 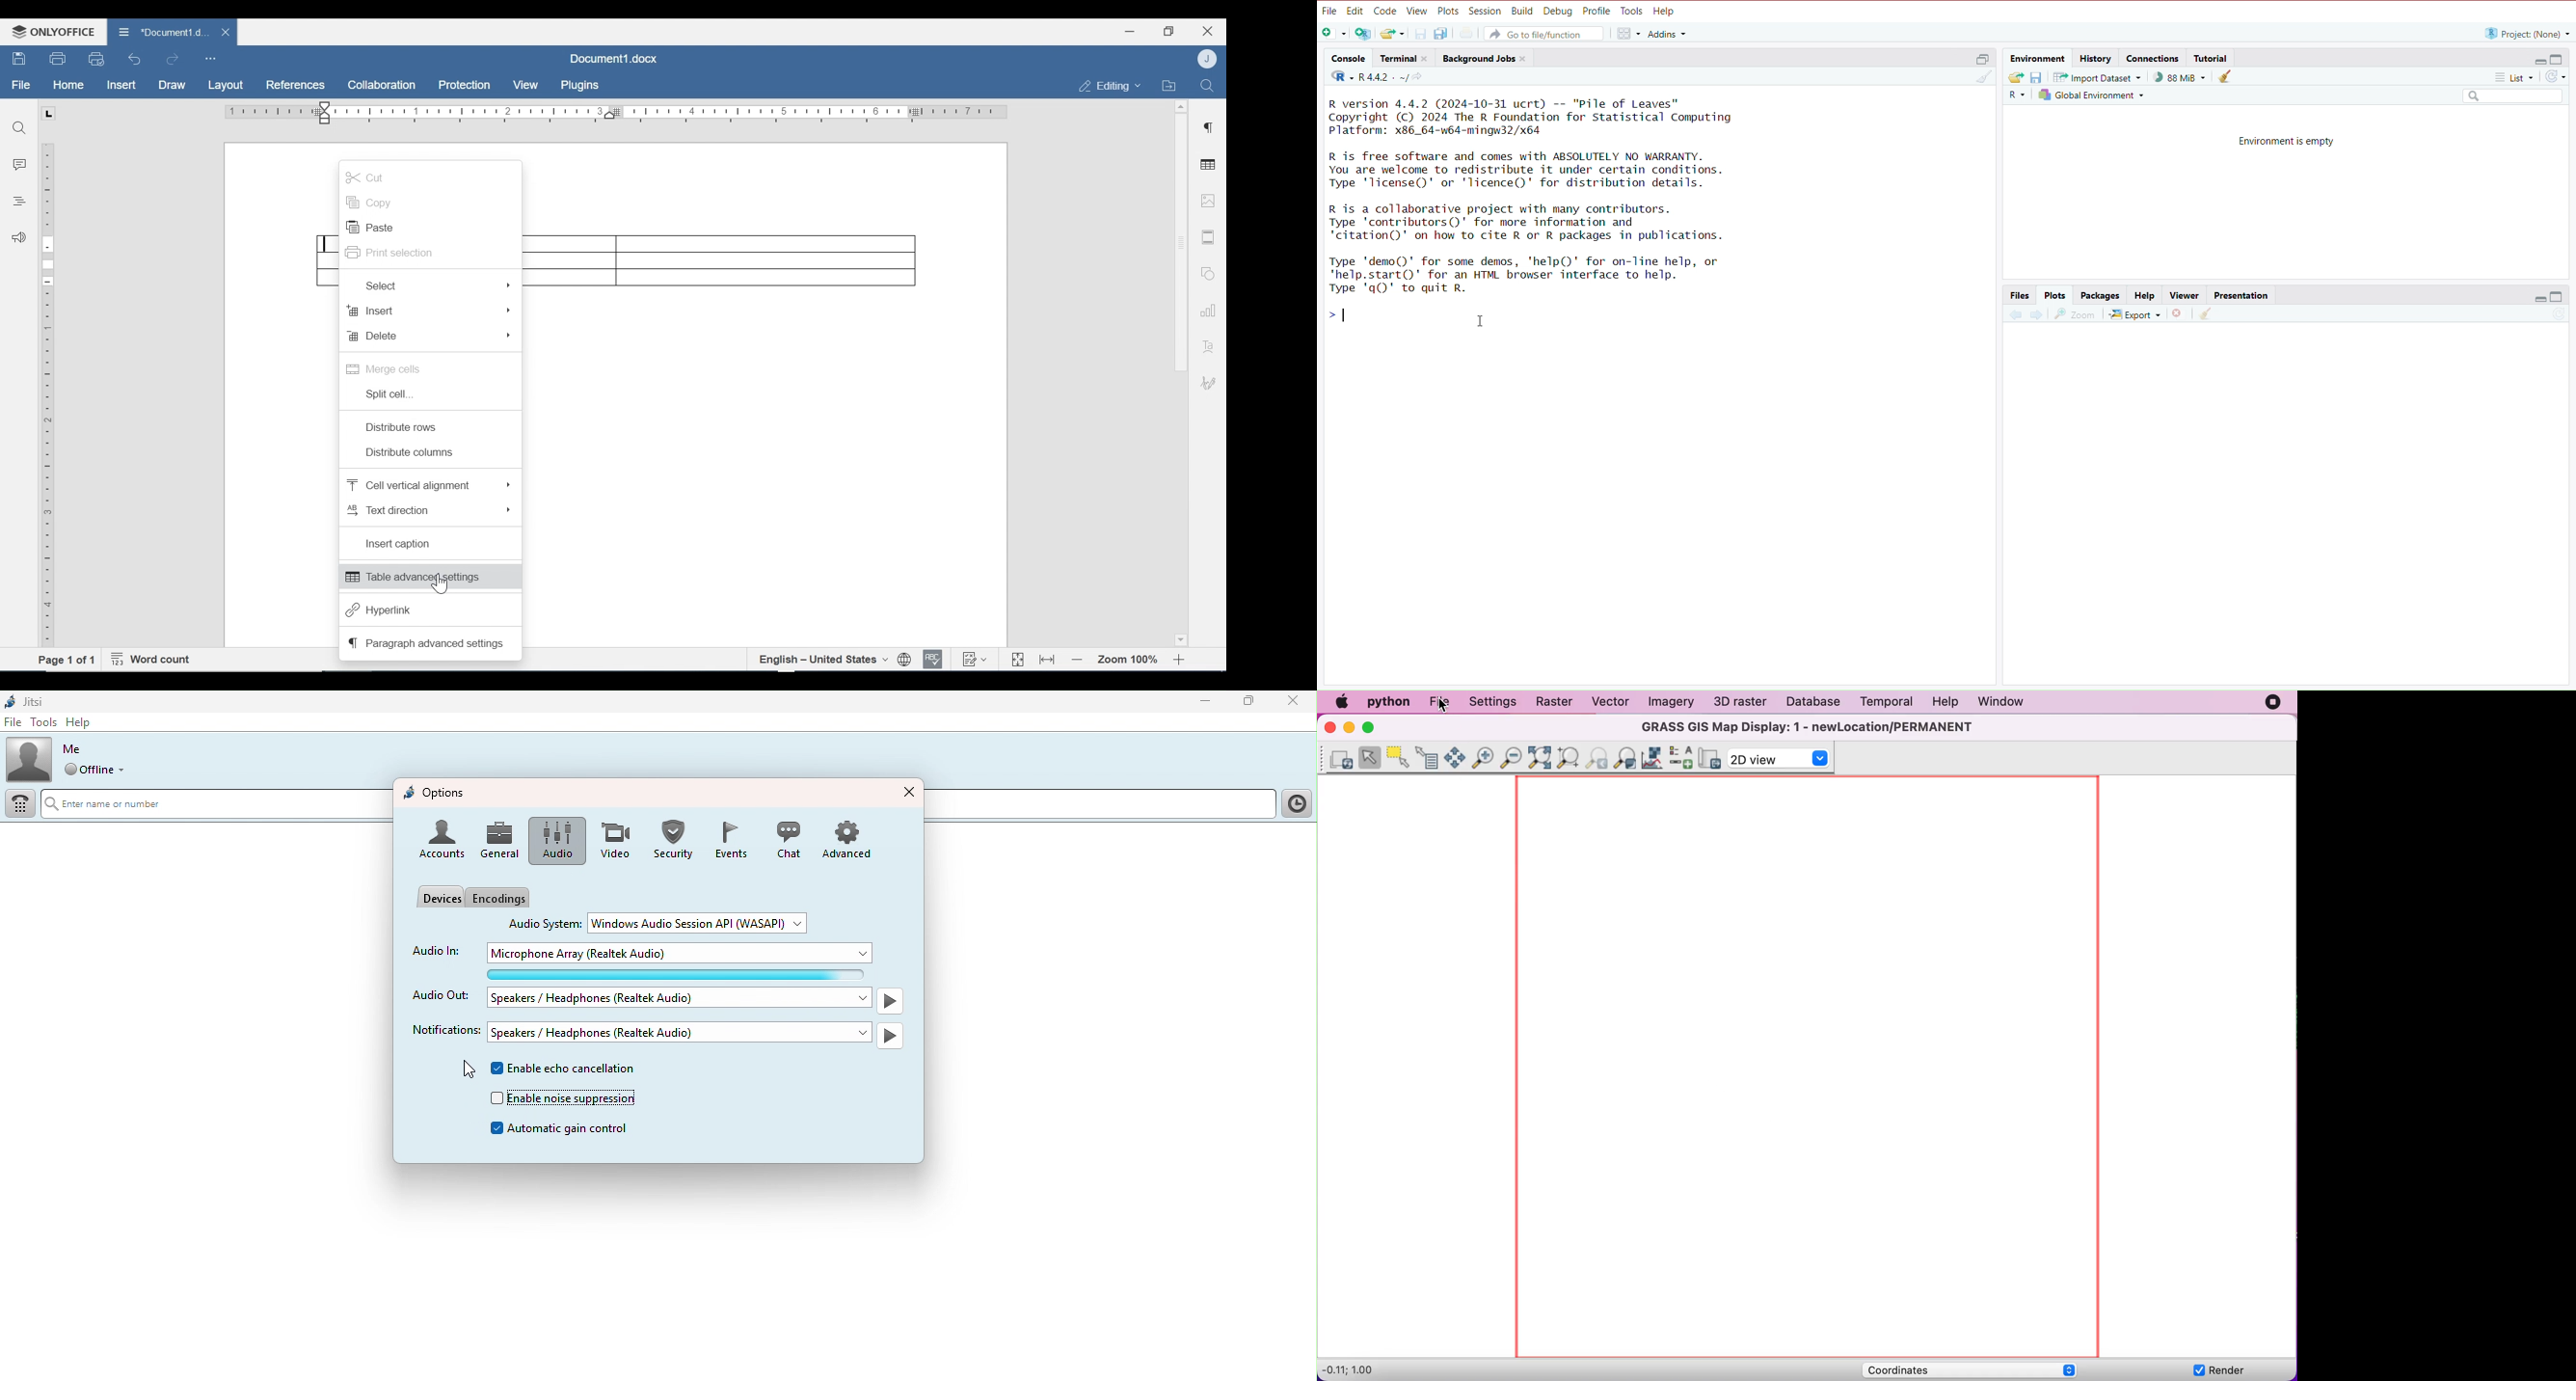 What do you see at coordinates (2076, 314) in the screenshot?
I see `Zoom` at bounding box center [2076, 314].